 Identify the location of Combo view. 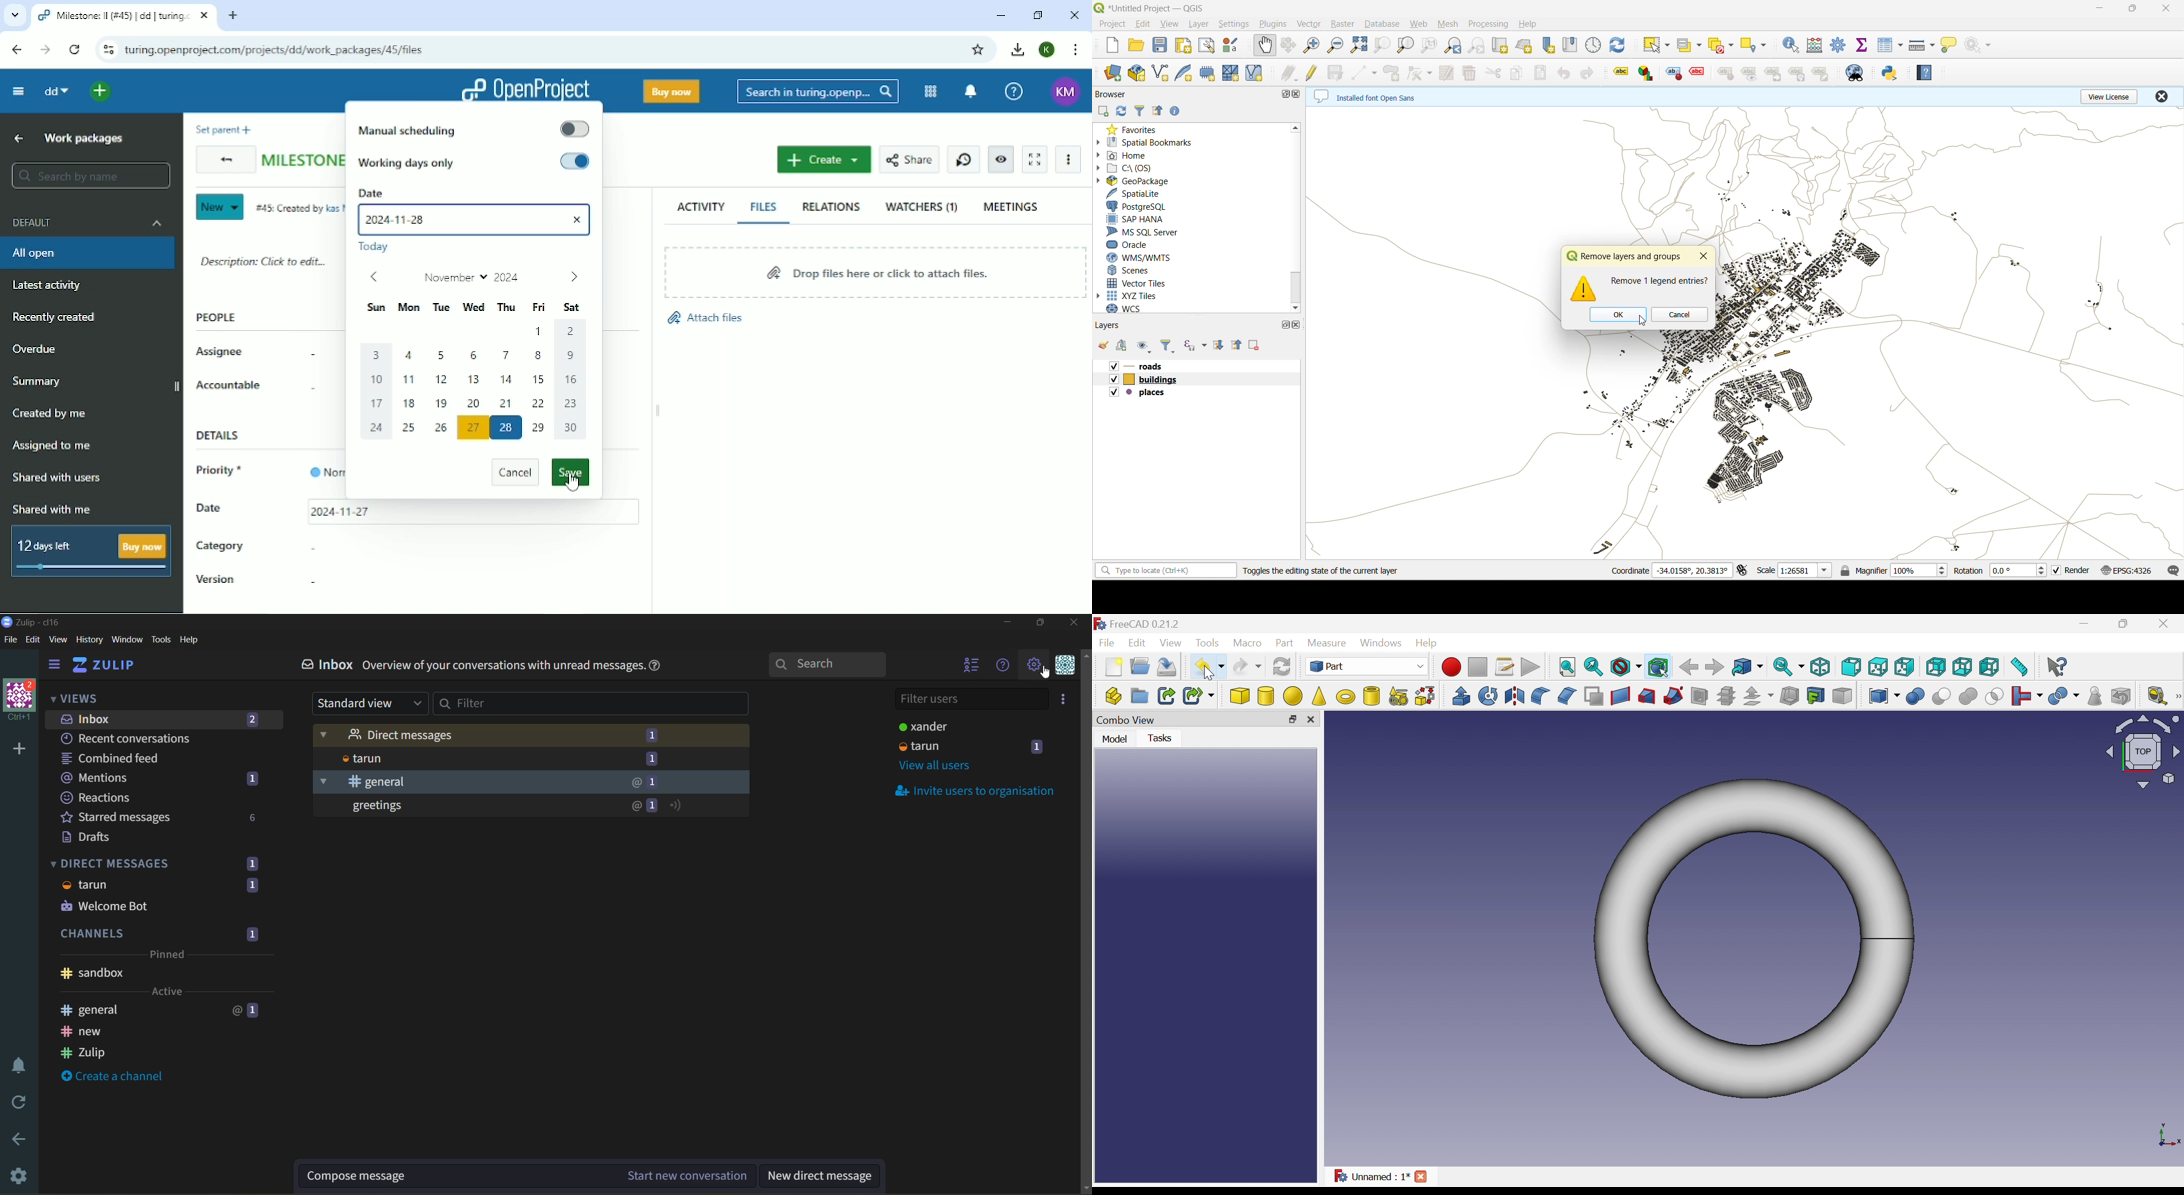
(1126, 721).